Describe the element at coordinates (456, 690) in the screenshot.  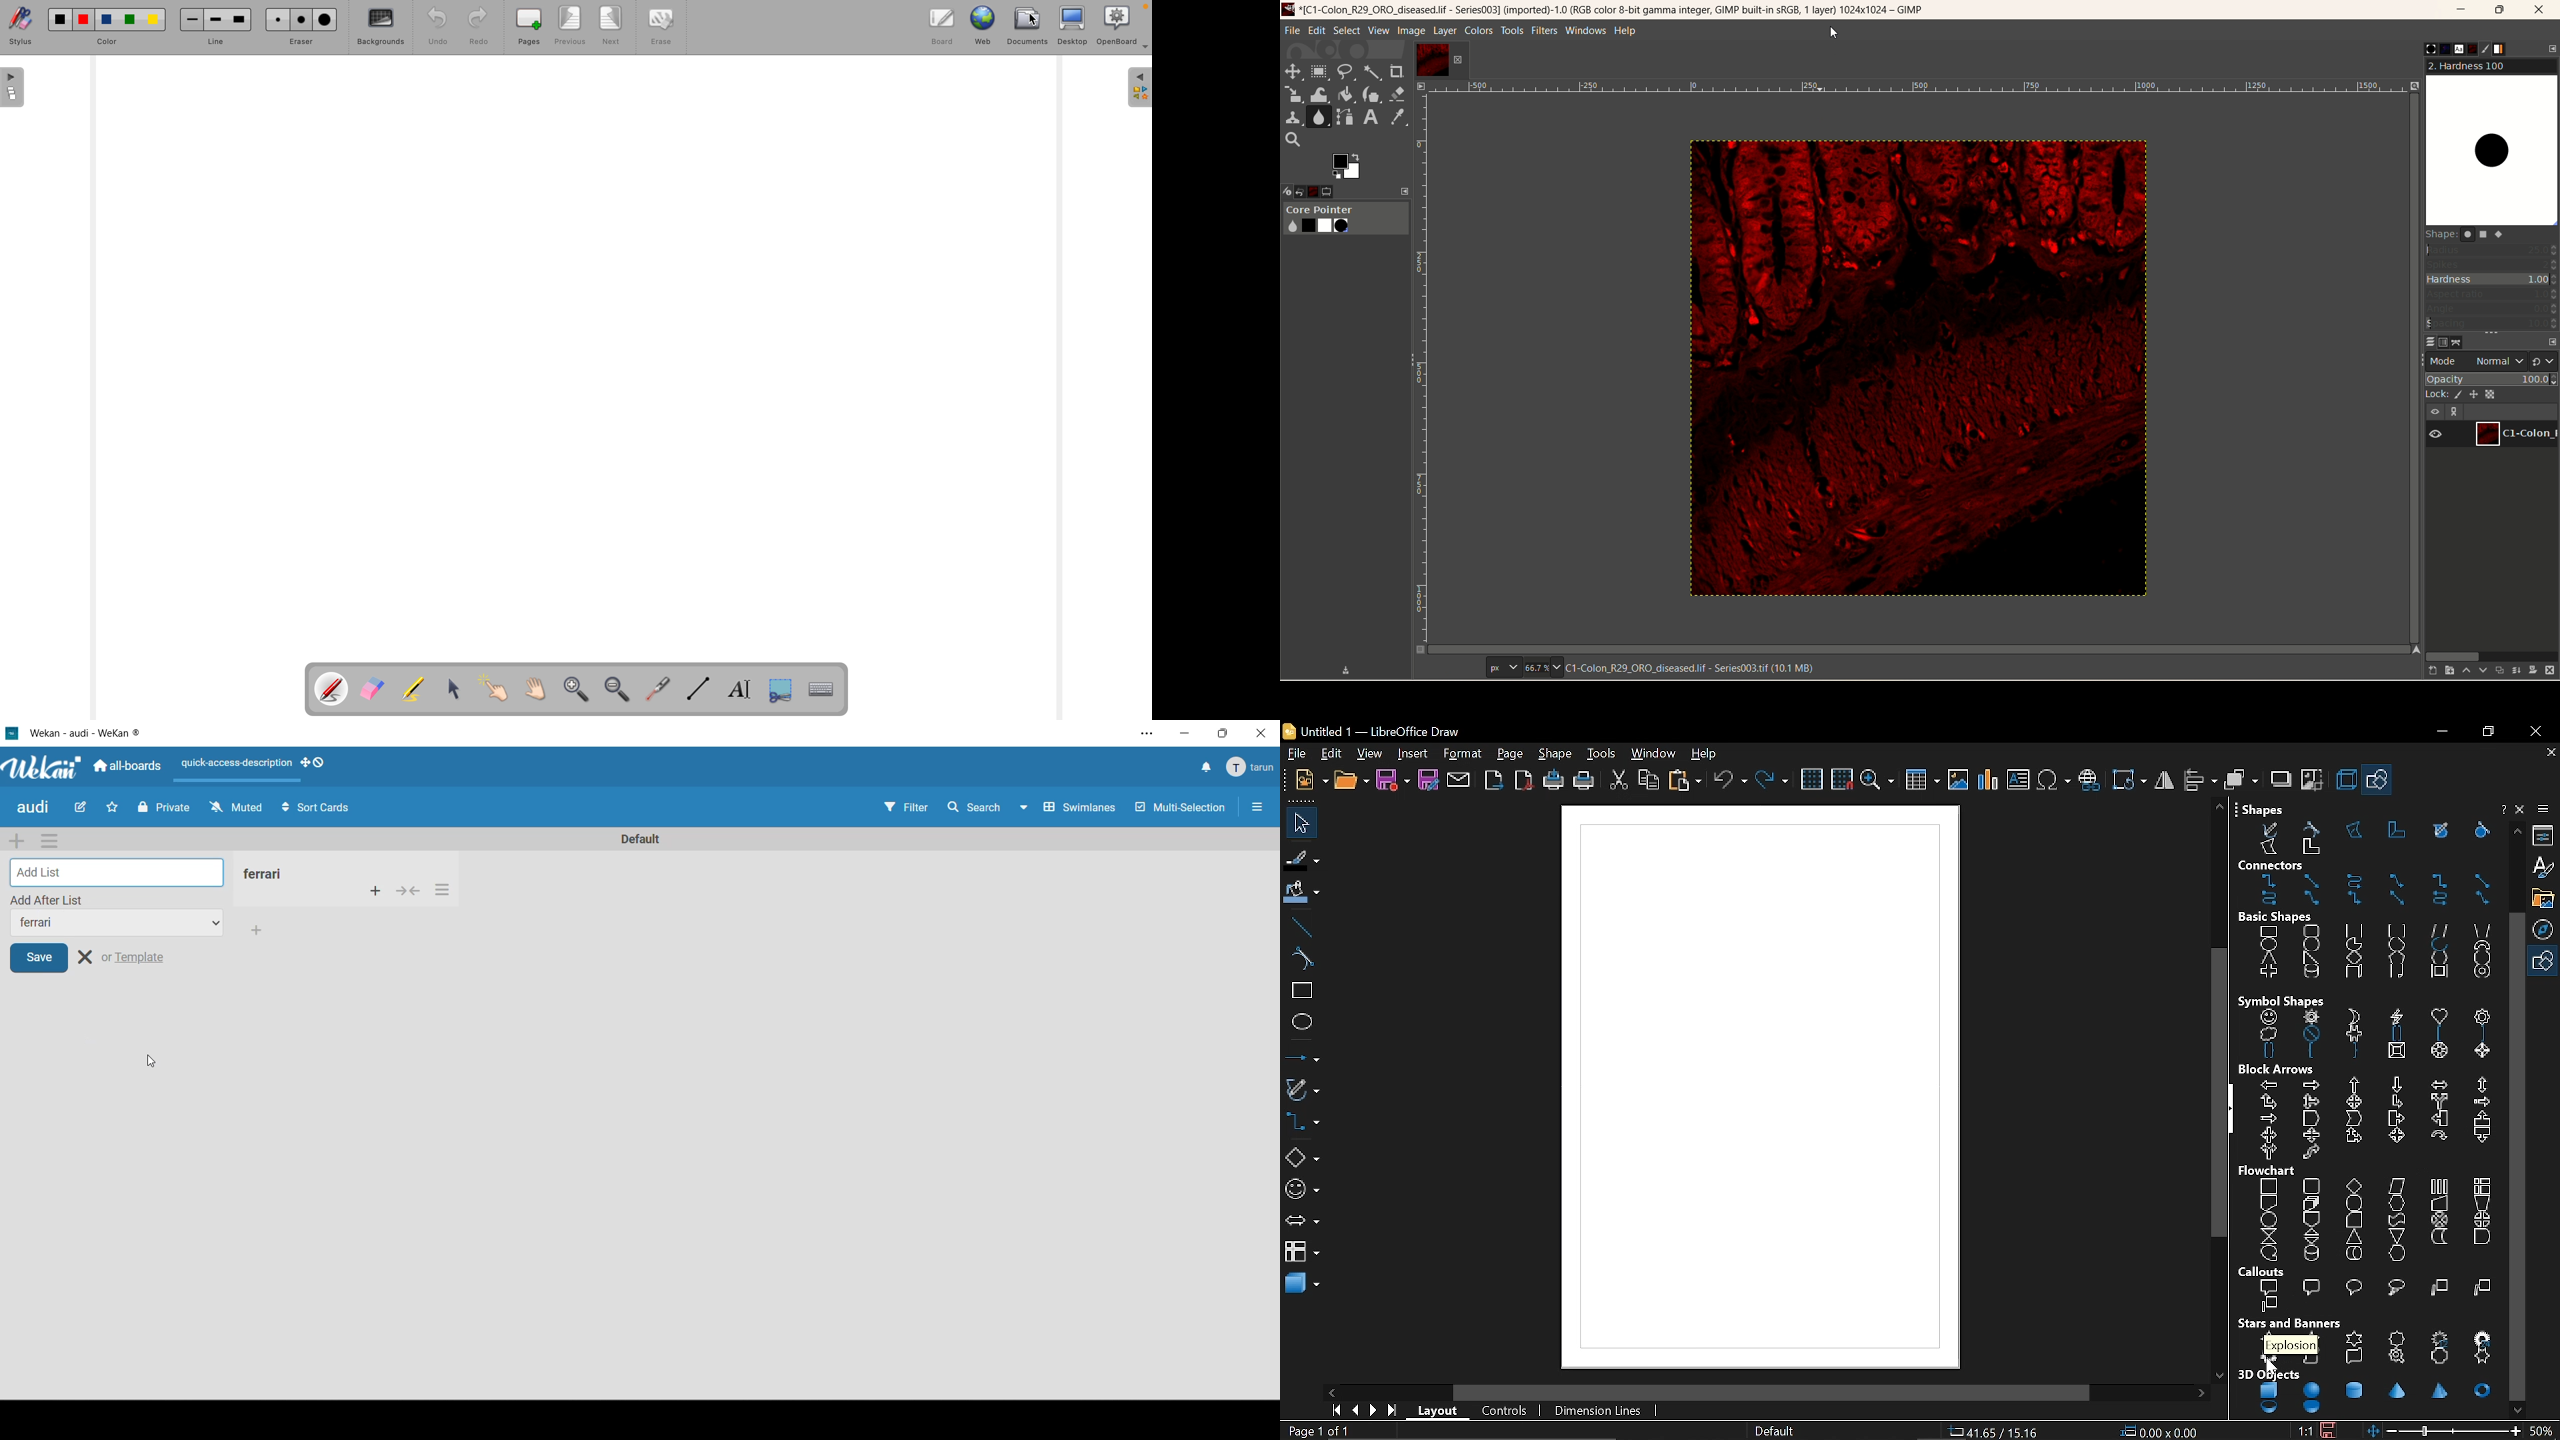
I see `select` at that location.